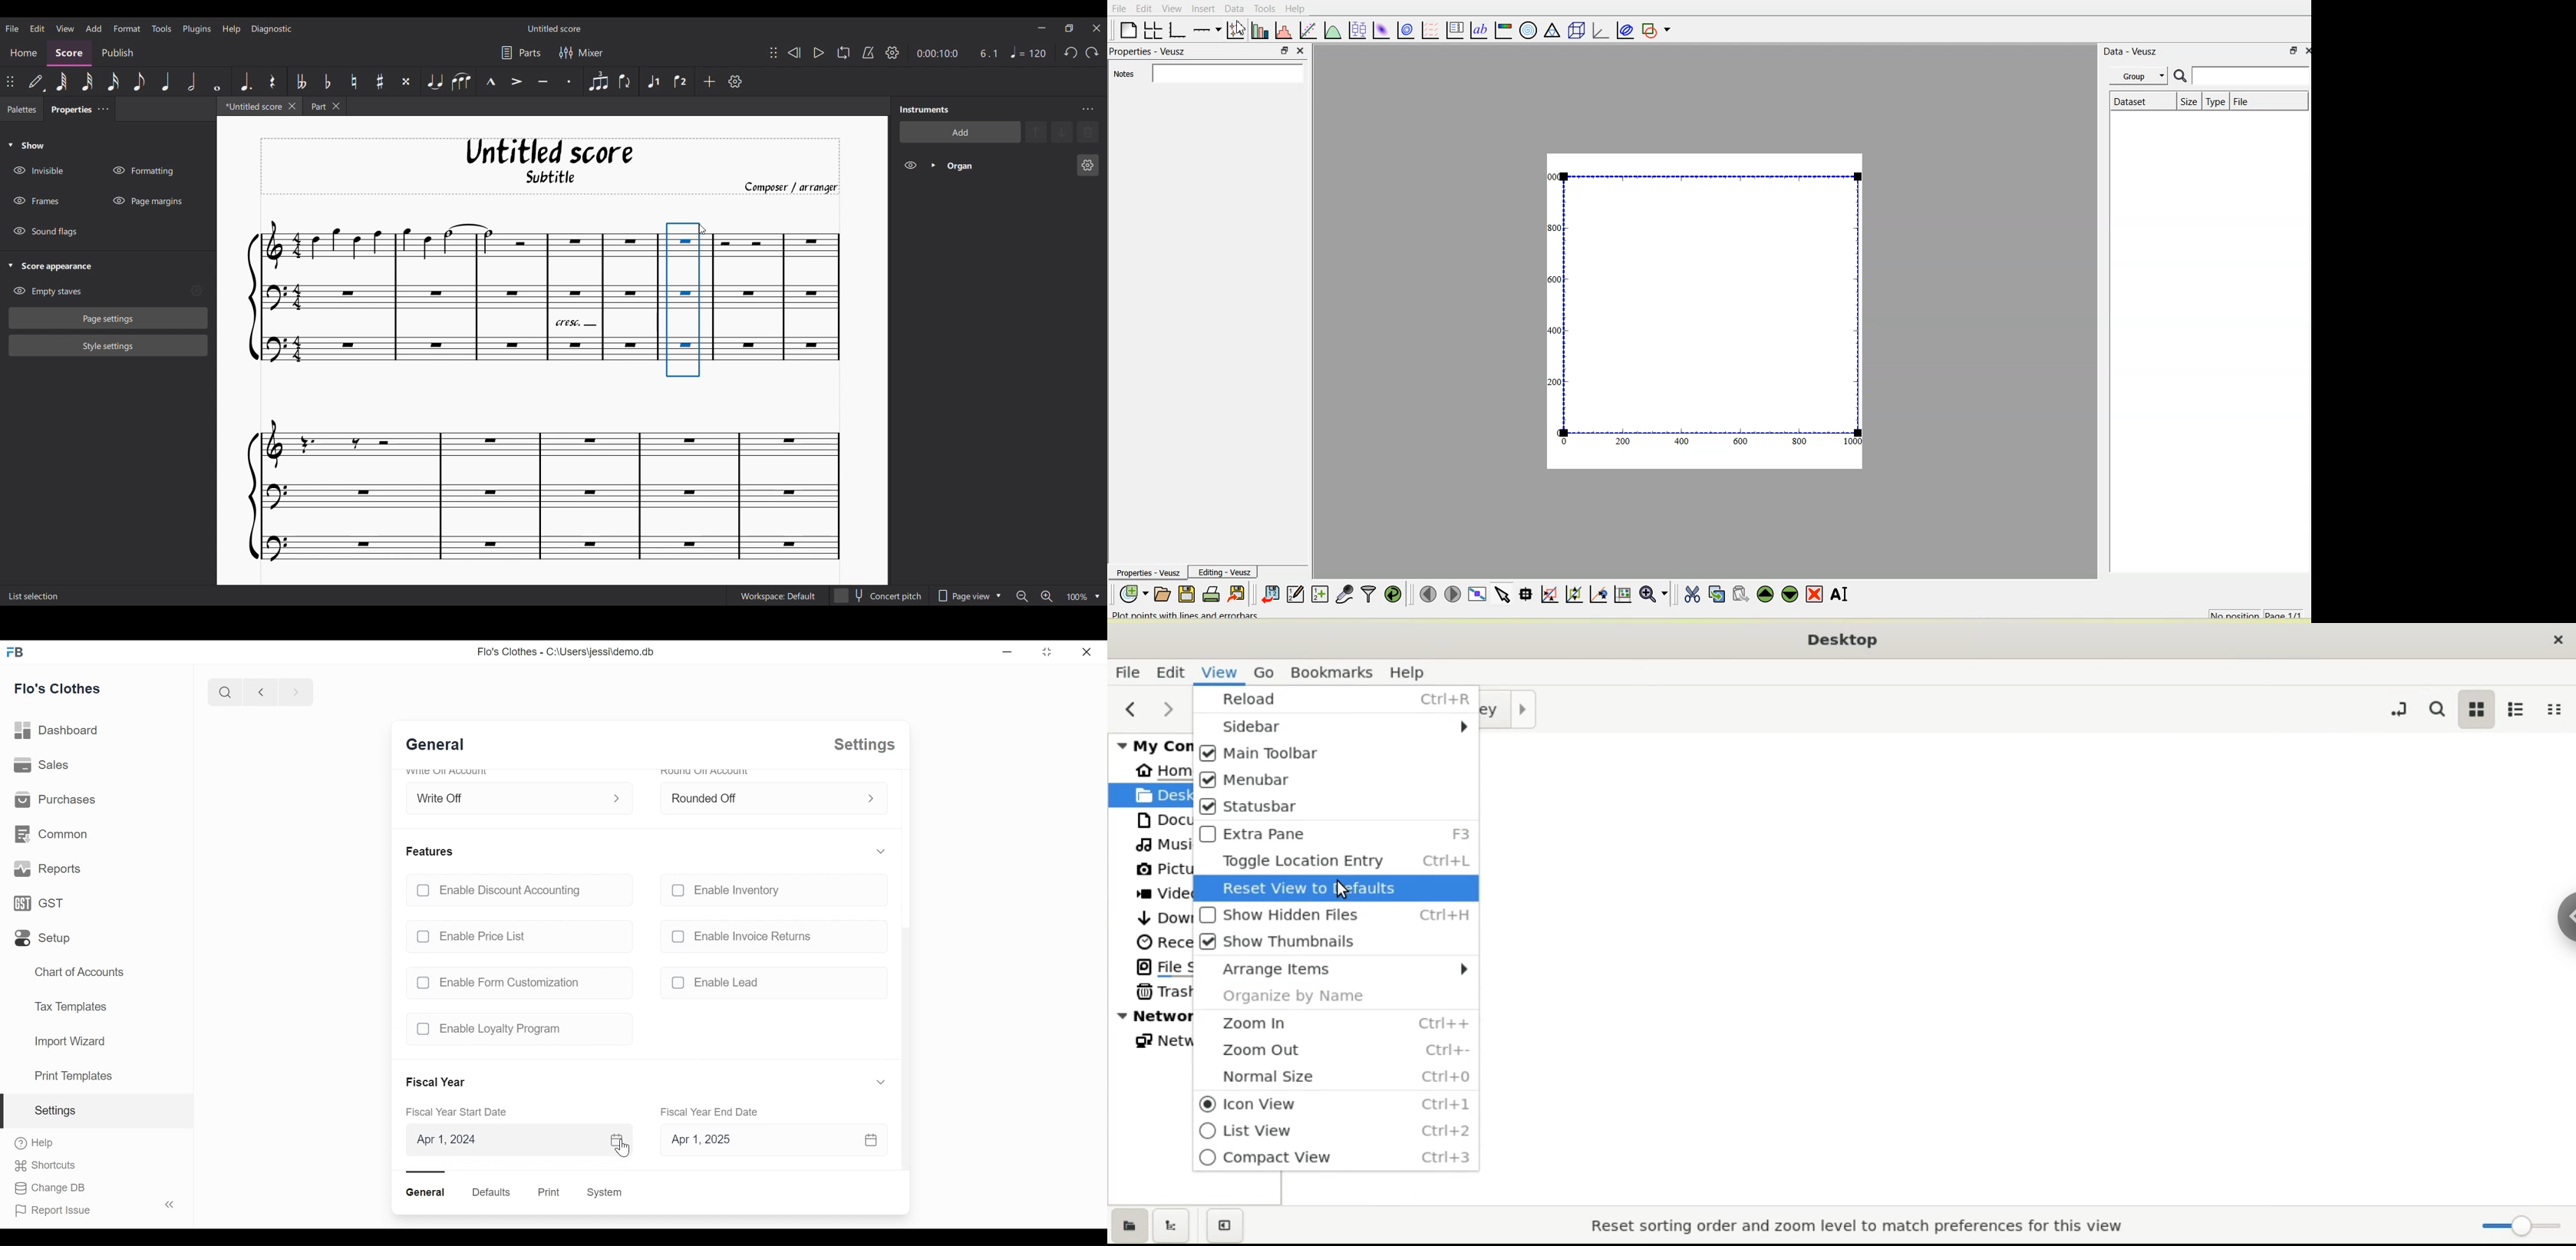 The image size is (2576, 1260). I want to click on Cursor, so click(624, 1149).